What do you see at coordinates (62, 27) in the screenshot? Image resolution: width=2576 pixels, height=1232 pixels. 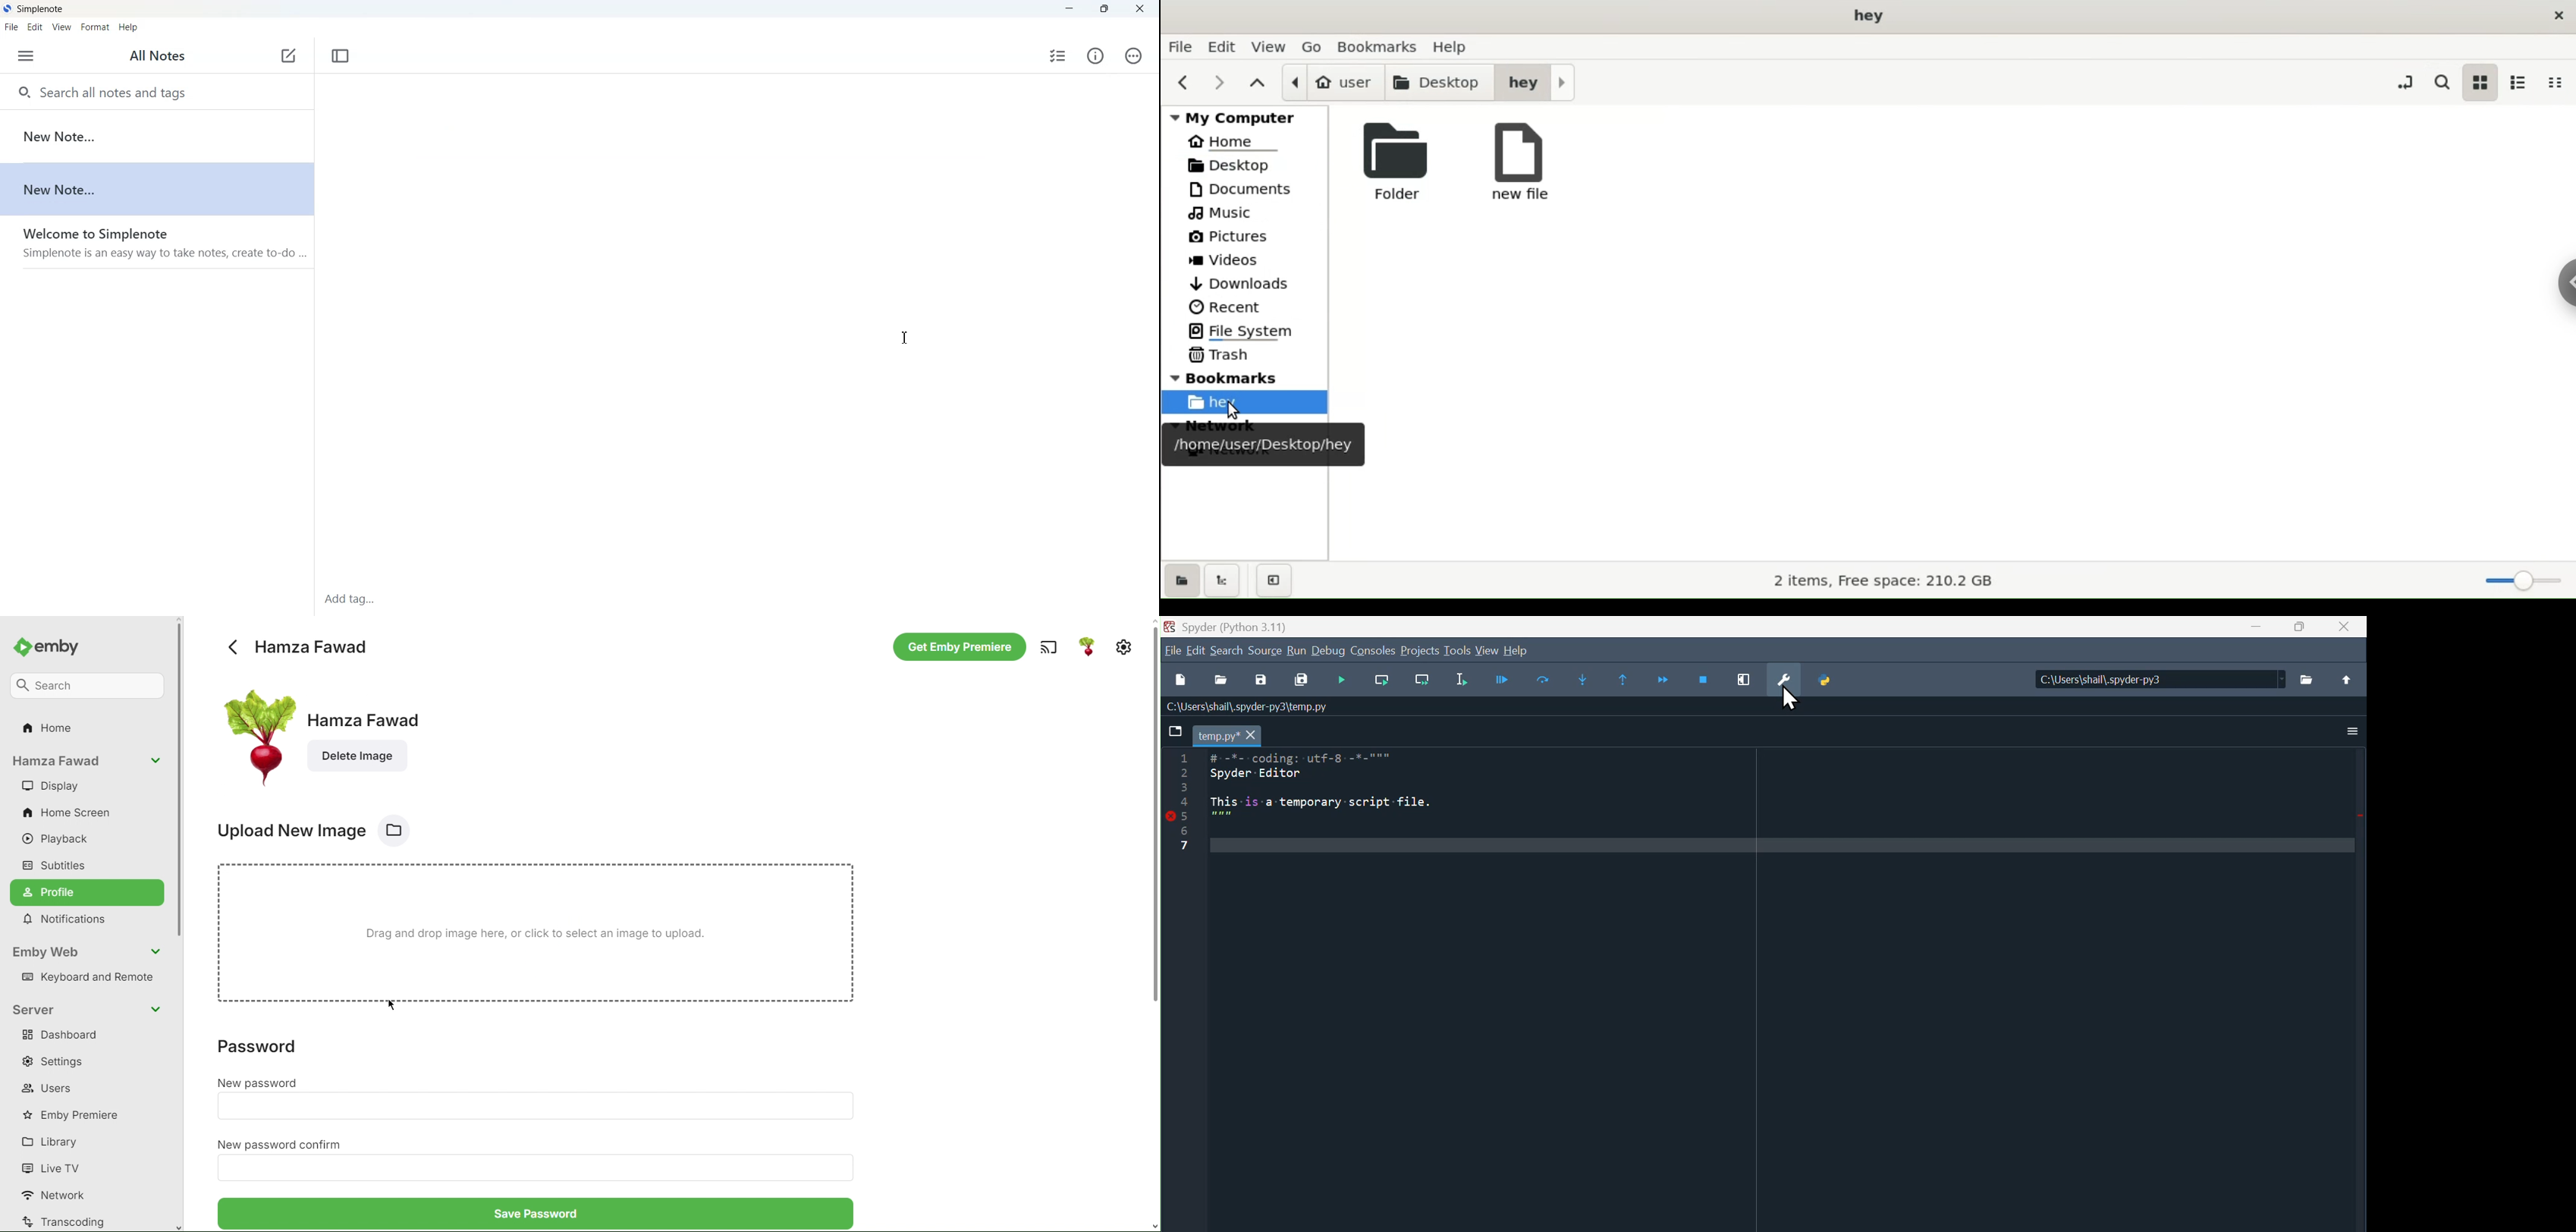 I see `View` at bounding box center [62, 27].